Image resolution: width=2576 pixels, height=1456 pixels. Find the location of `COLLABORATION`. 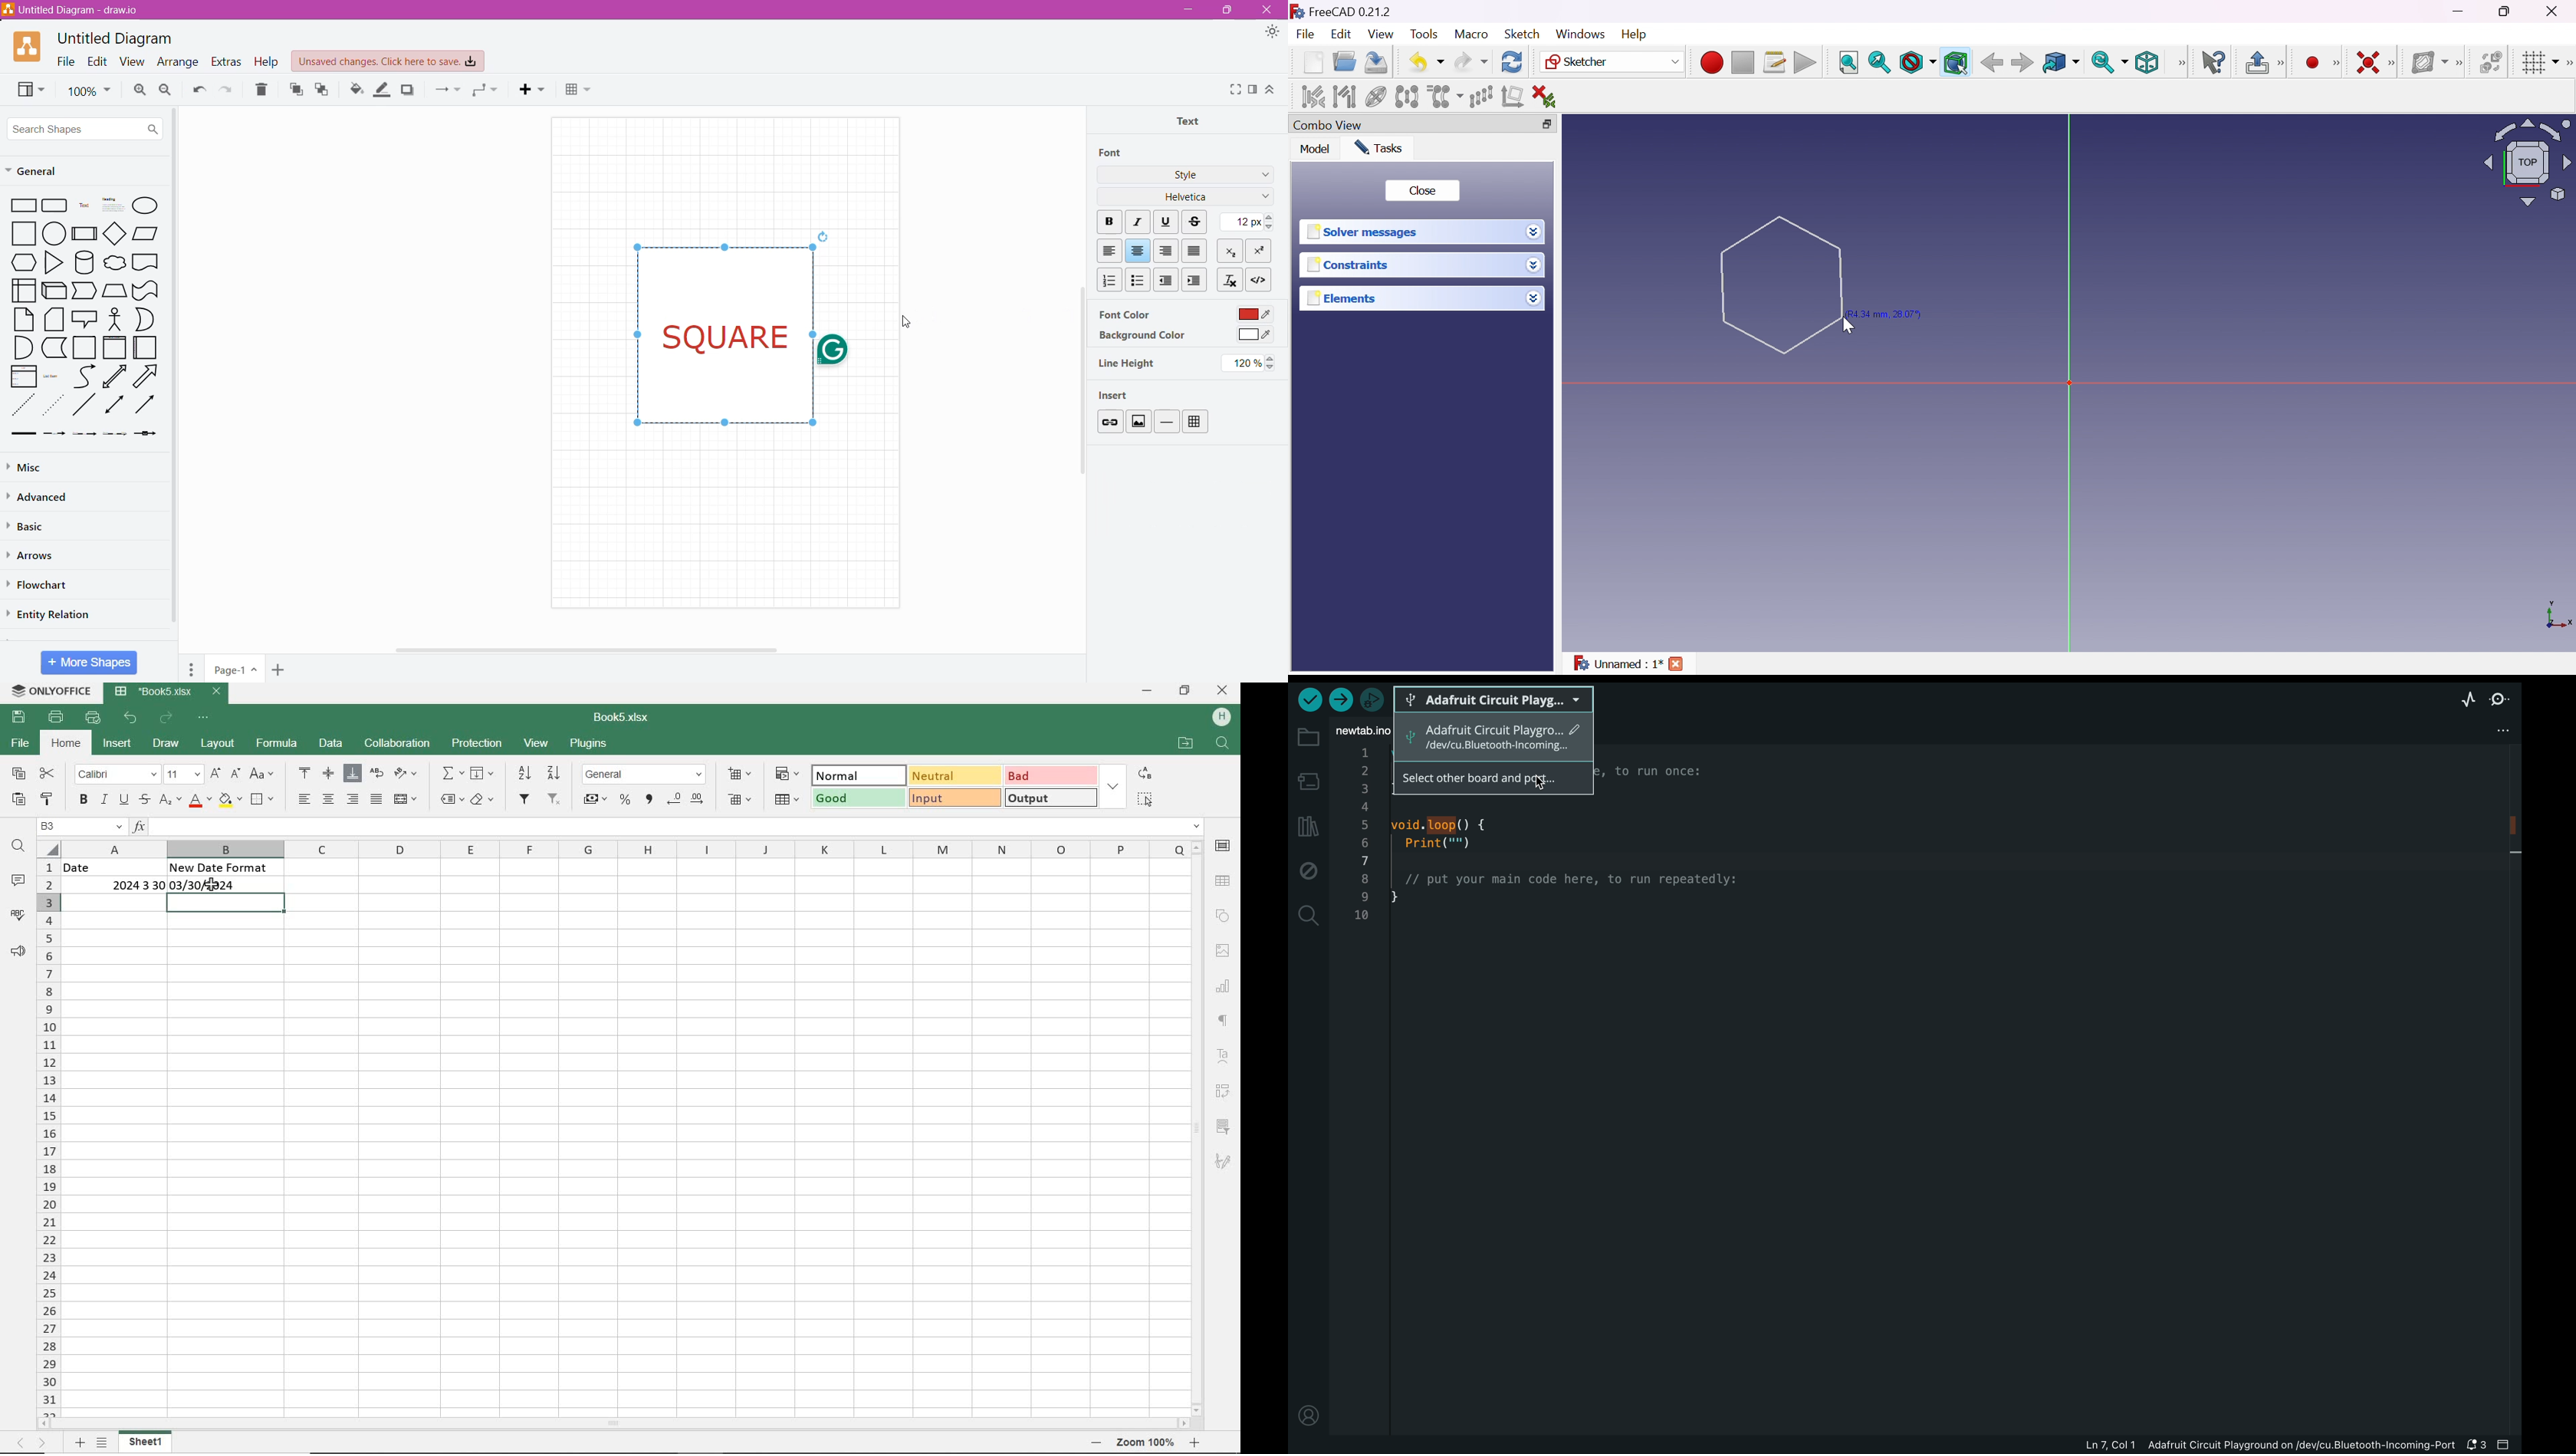

COLLABORATION is located at coordinates (400, 744).